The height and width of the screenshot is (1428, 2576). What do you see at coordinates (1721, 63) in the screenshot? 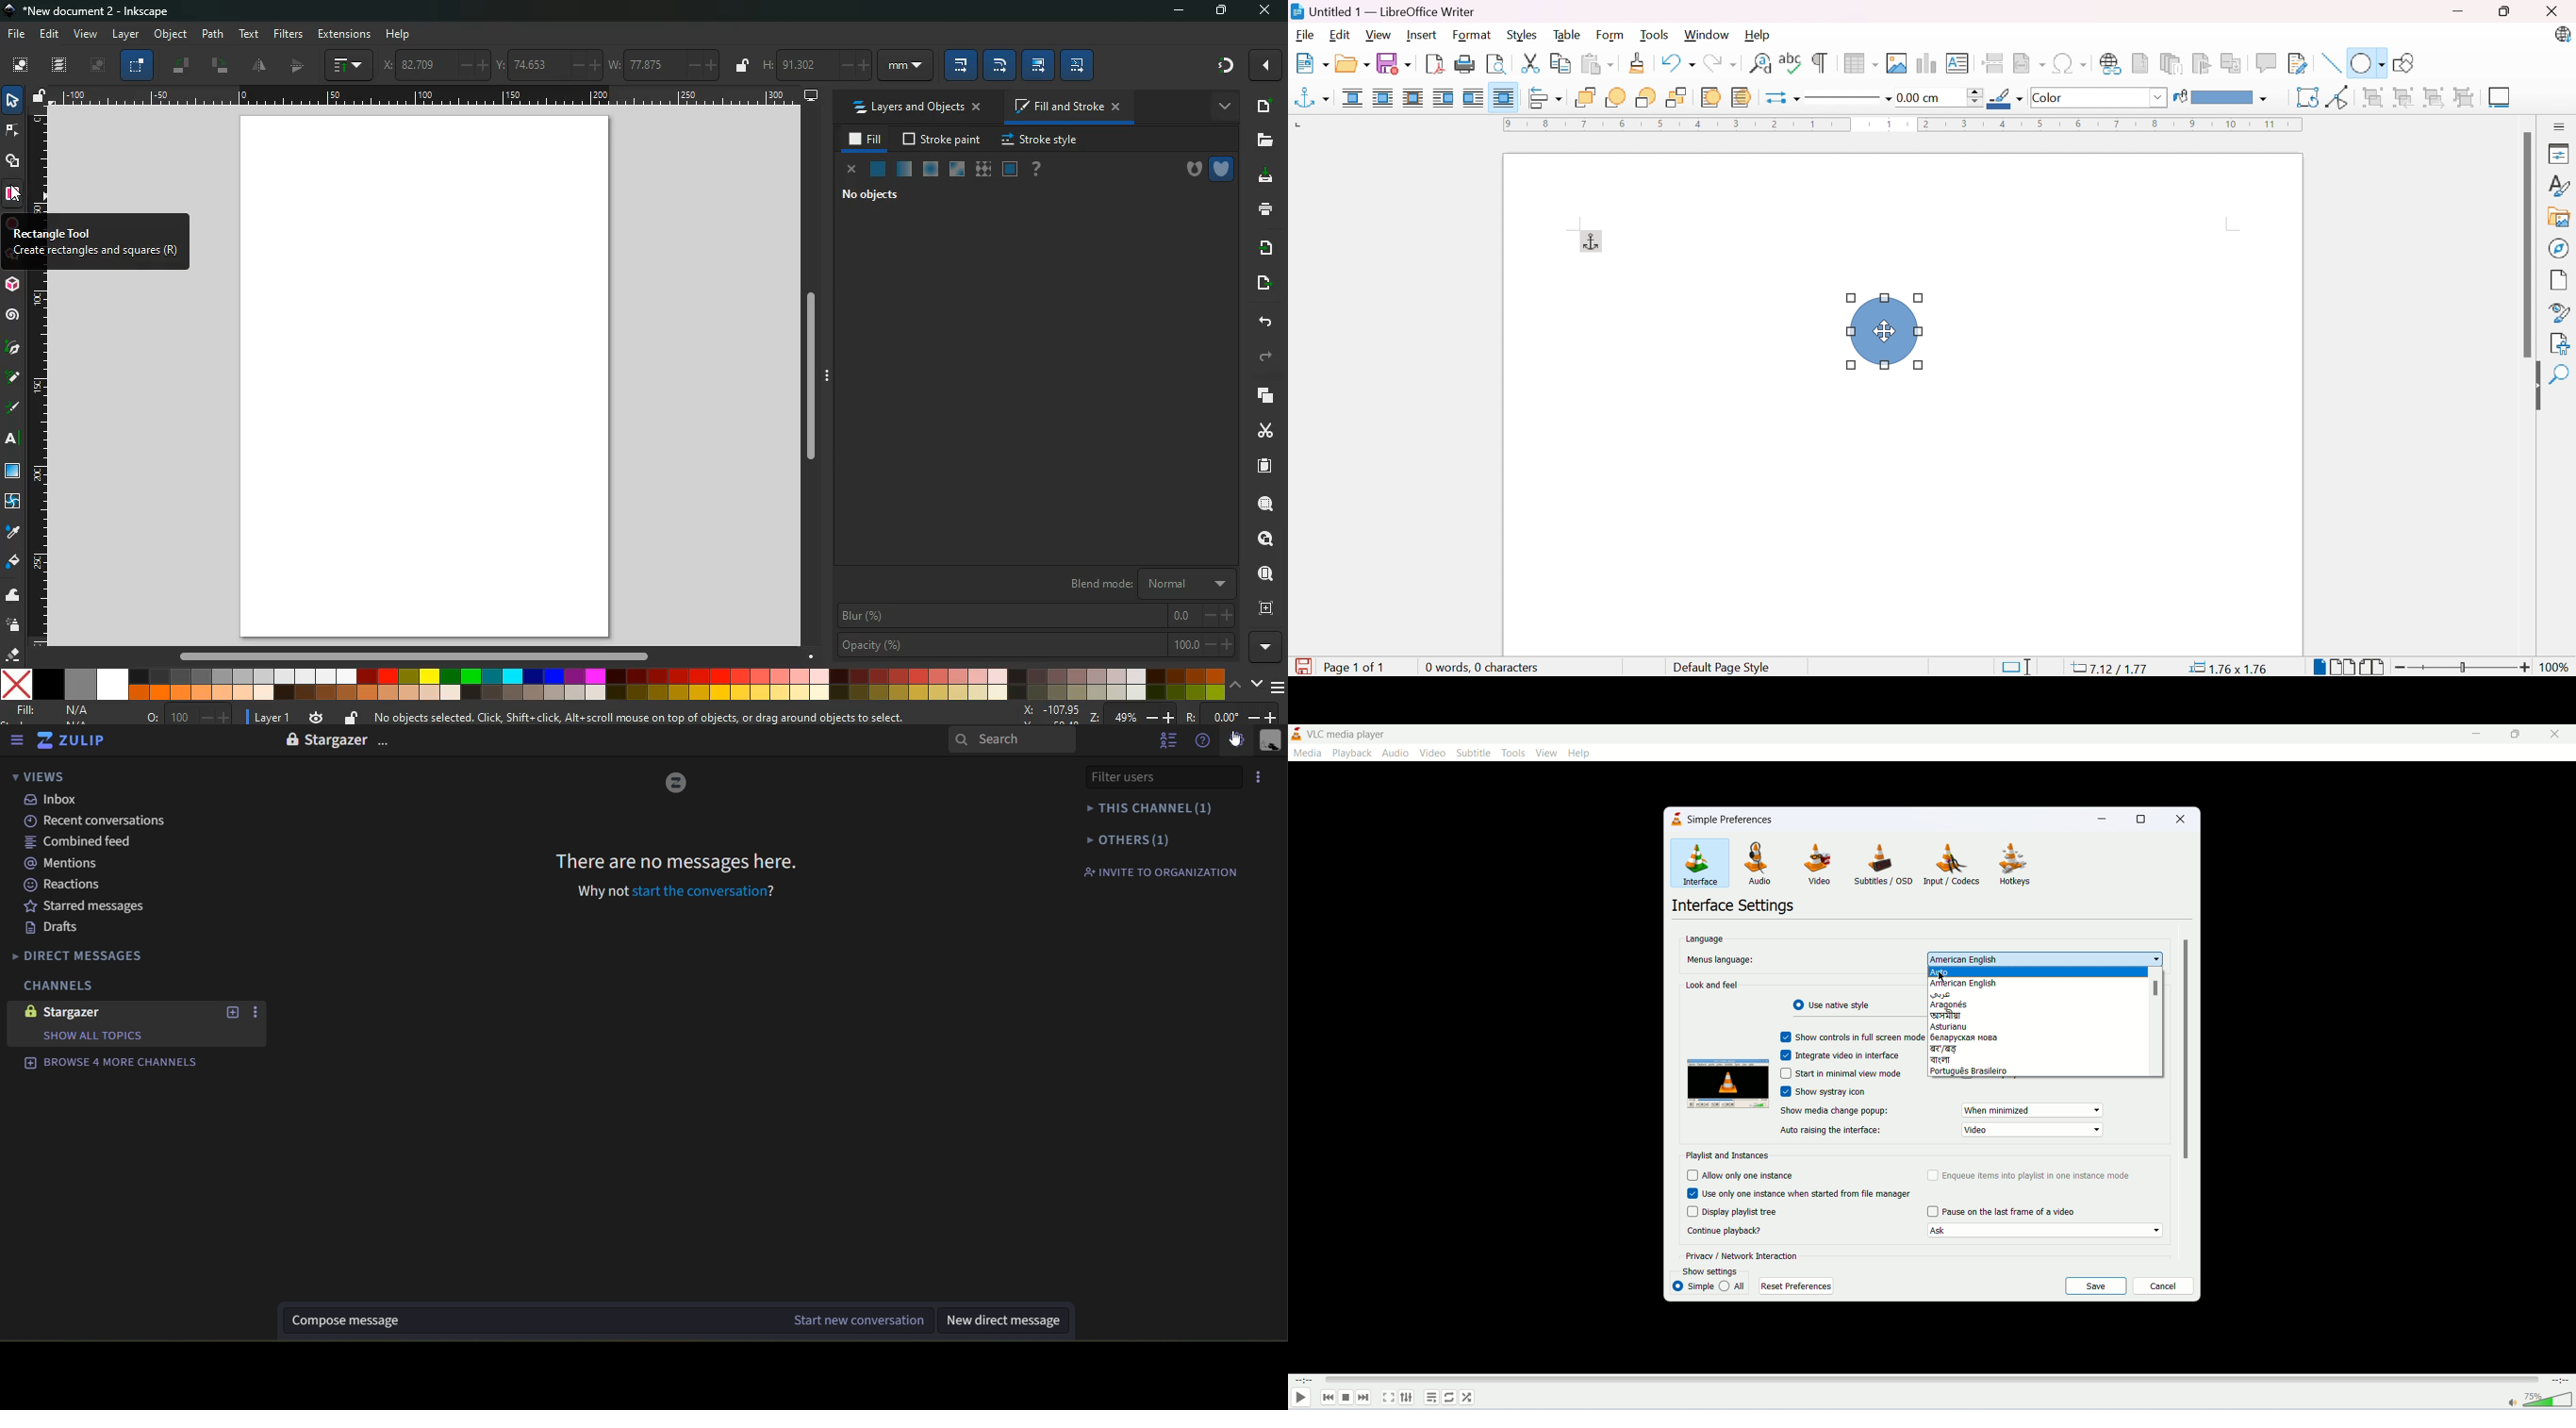
I see `Redo` at bounding box center [1721, 63].